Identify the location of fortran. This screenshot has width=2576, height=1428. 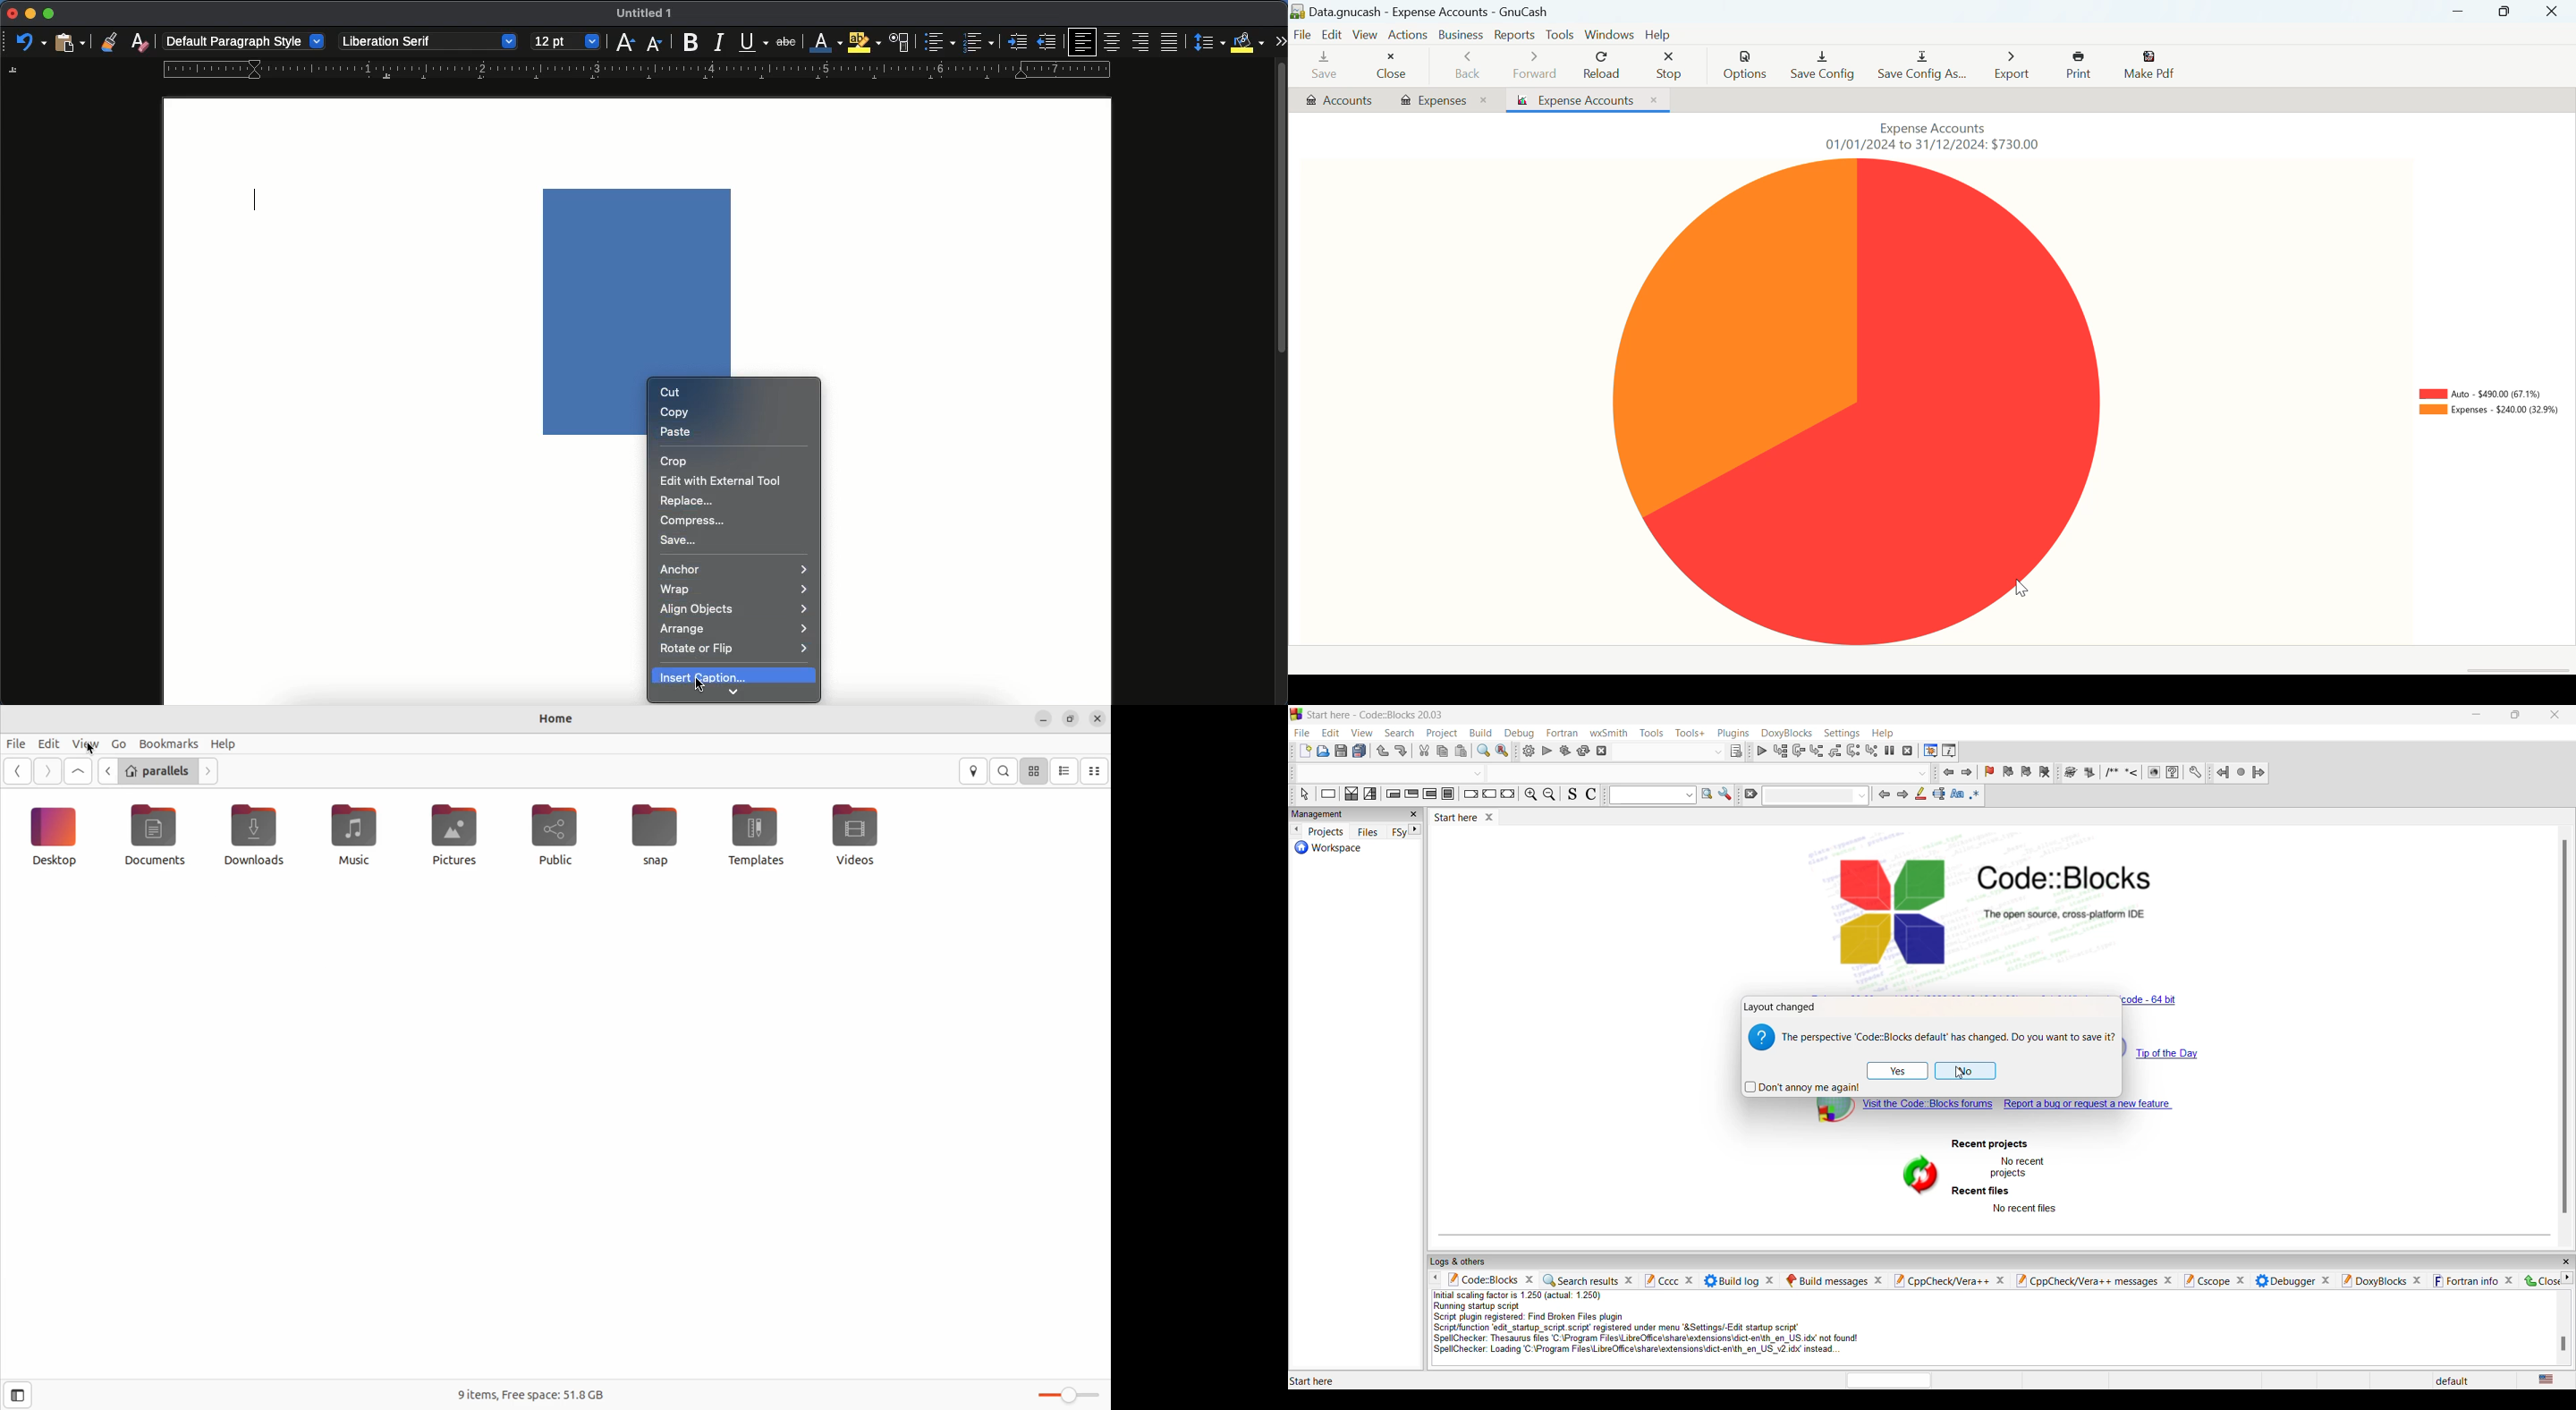
(1560, 731).